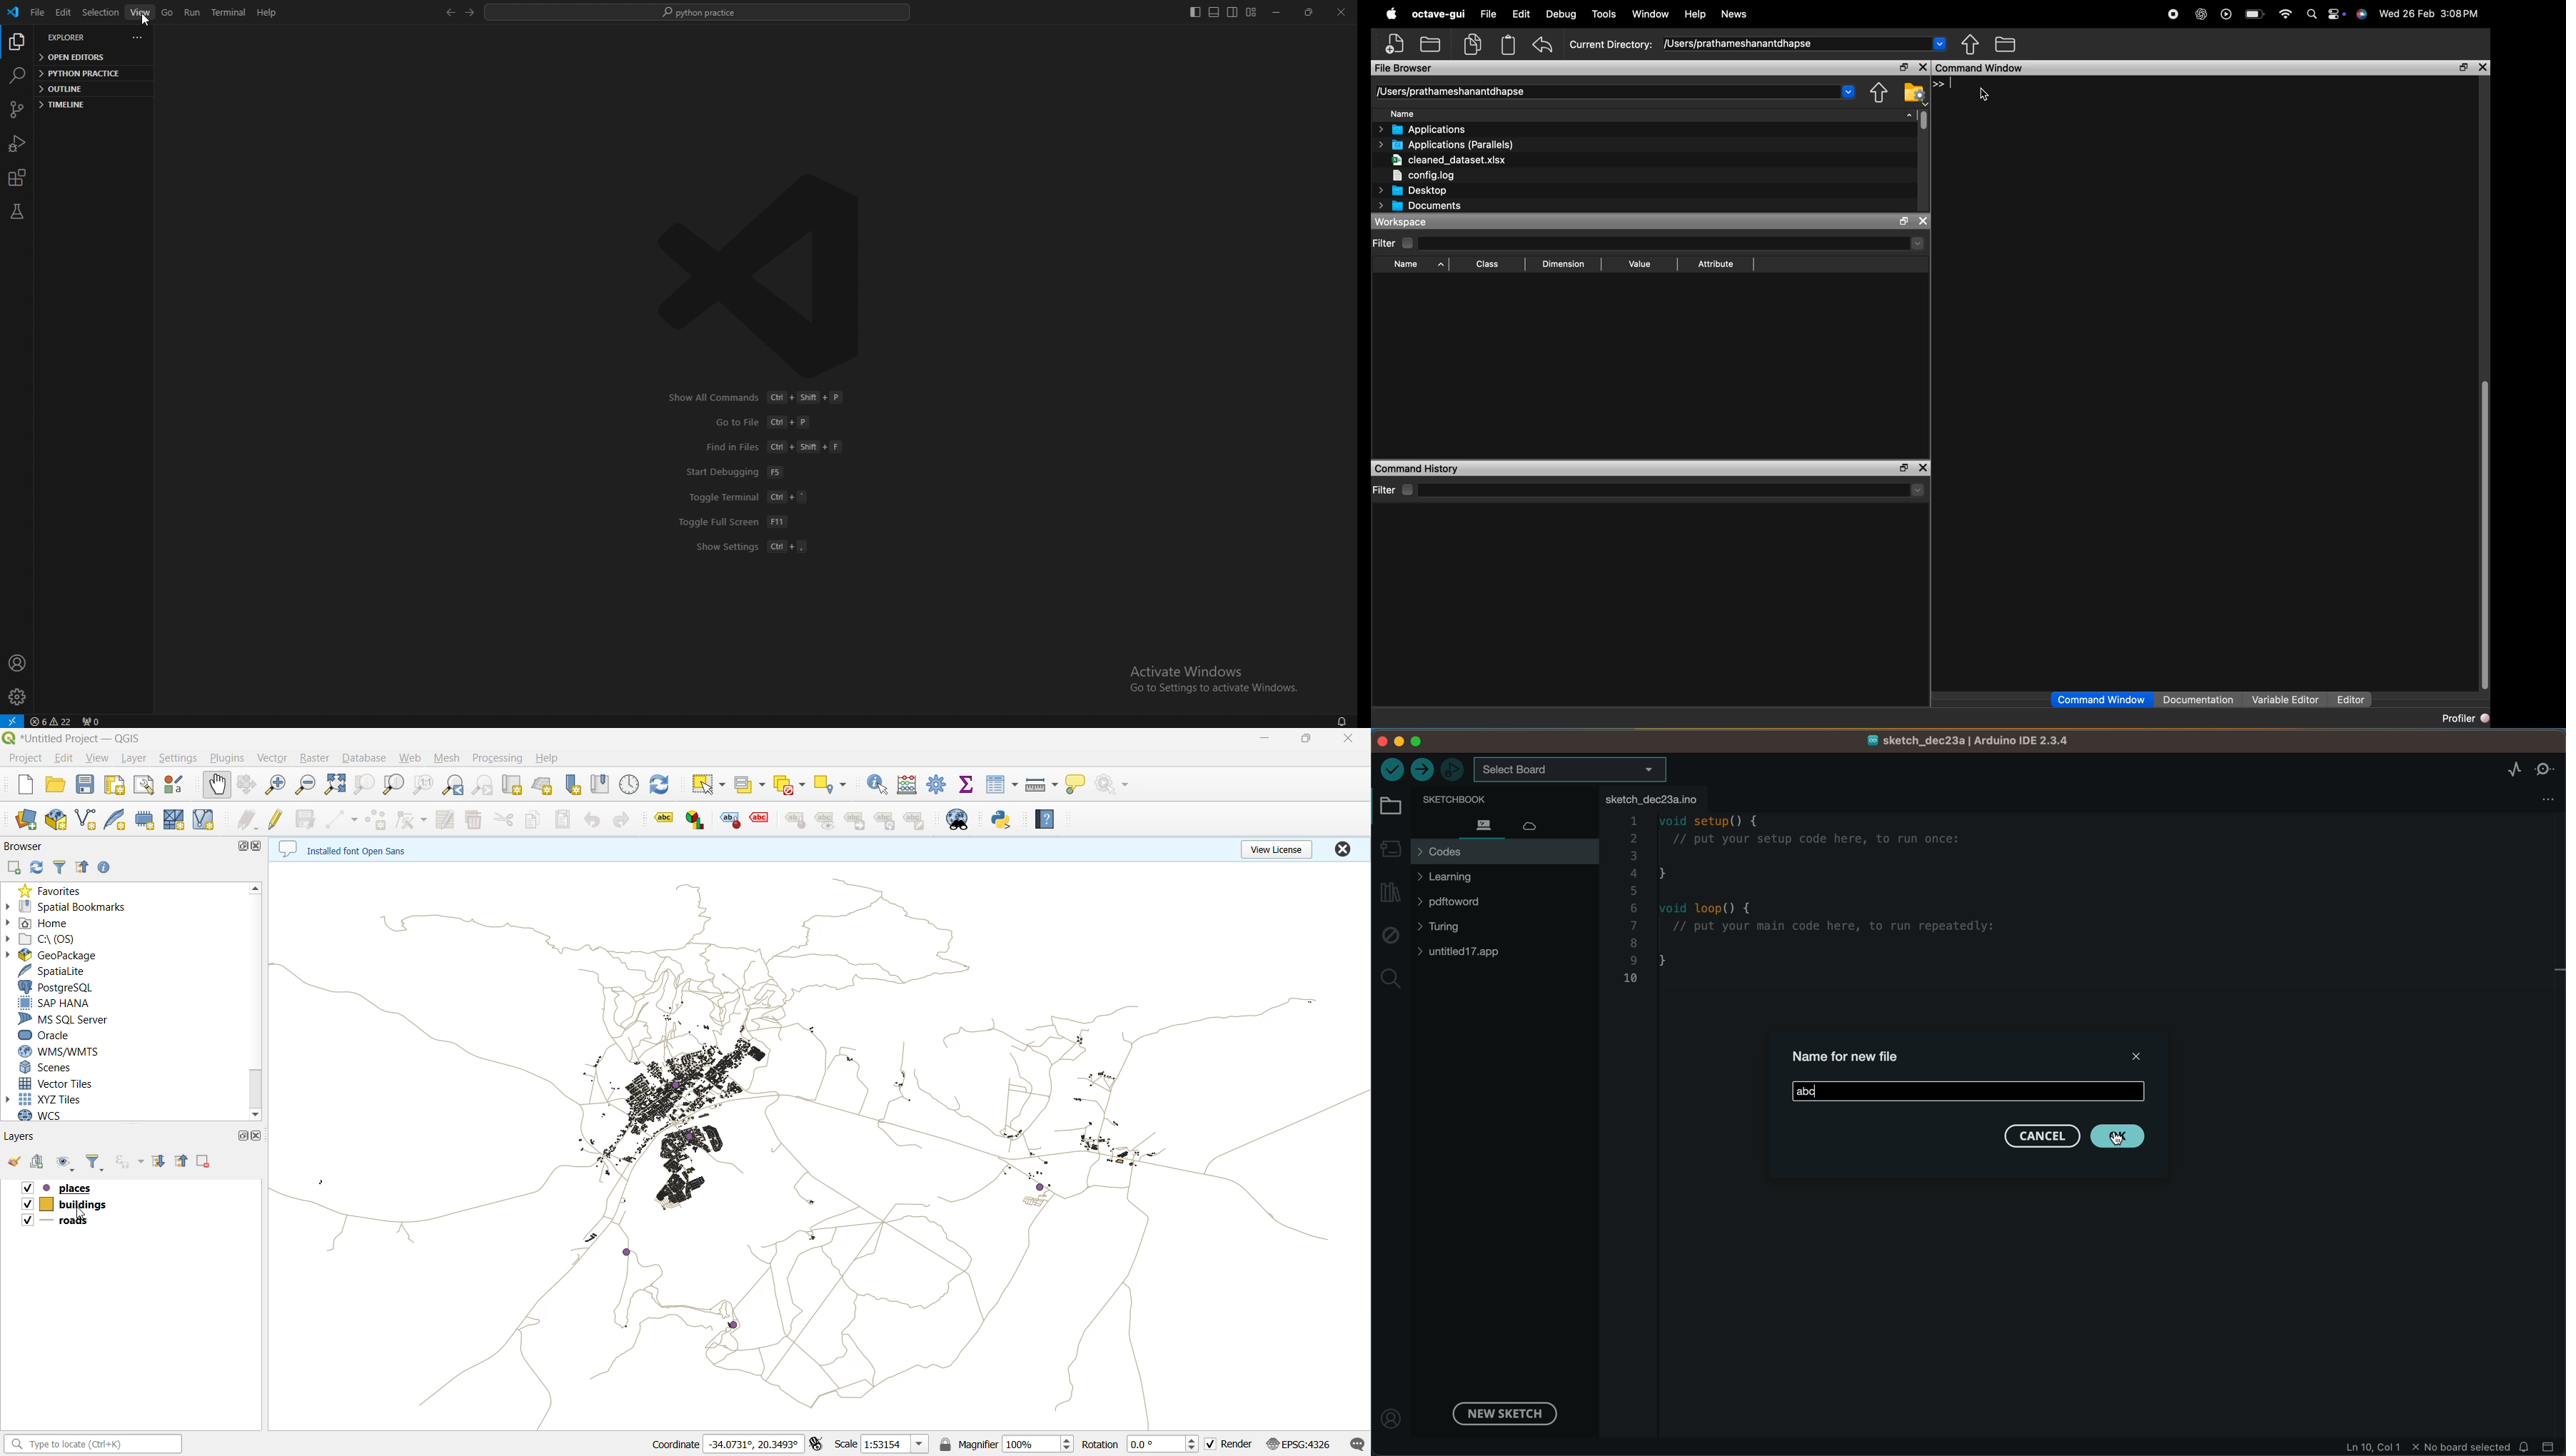  I want to click on zoom last, so click(453, 785).